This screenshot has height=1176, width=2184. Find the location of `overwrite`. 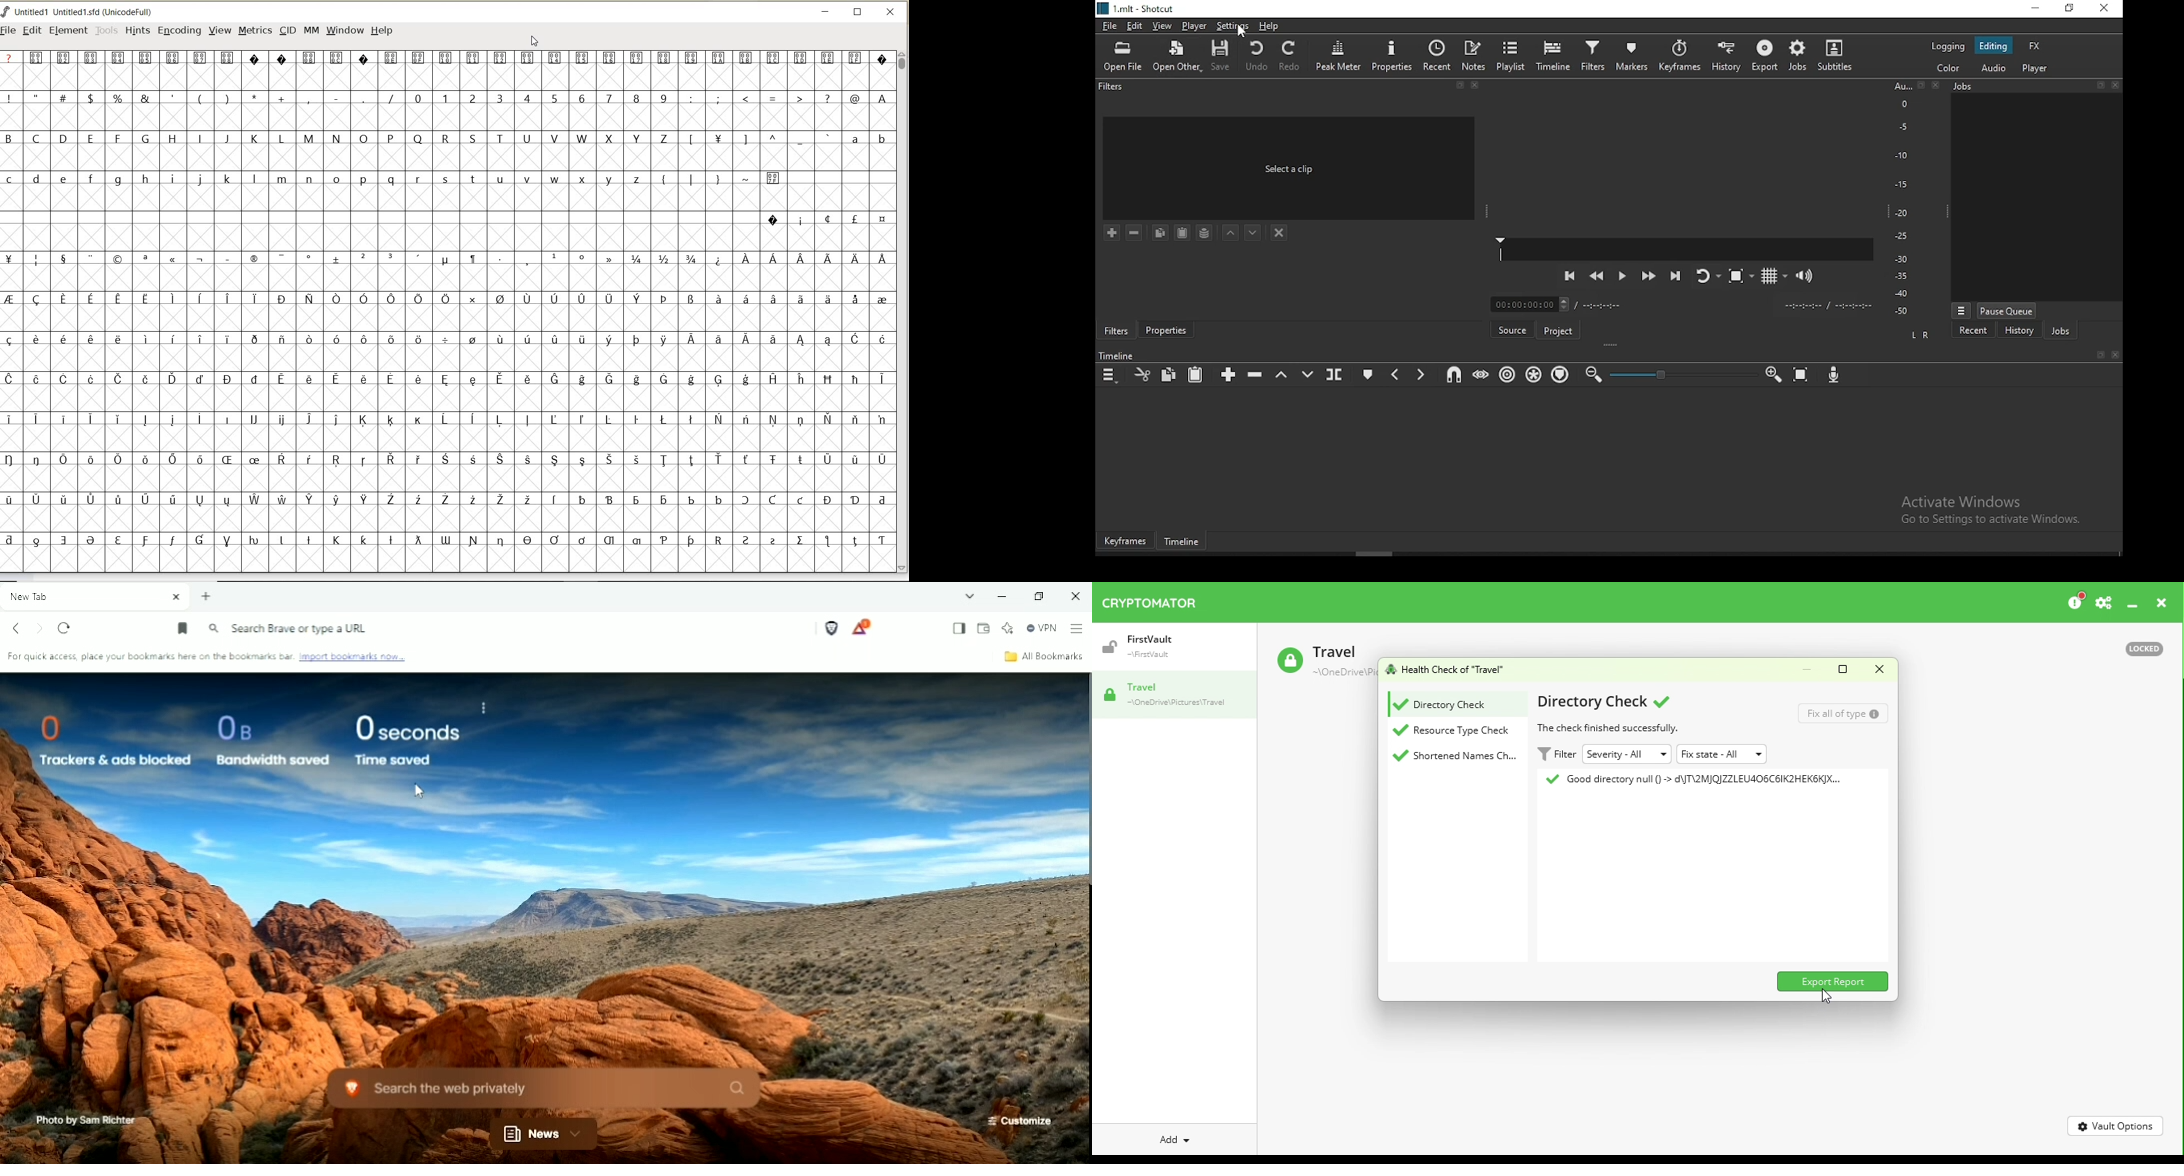

overwrite is located at coordinates (1306, 373).